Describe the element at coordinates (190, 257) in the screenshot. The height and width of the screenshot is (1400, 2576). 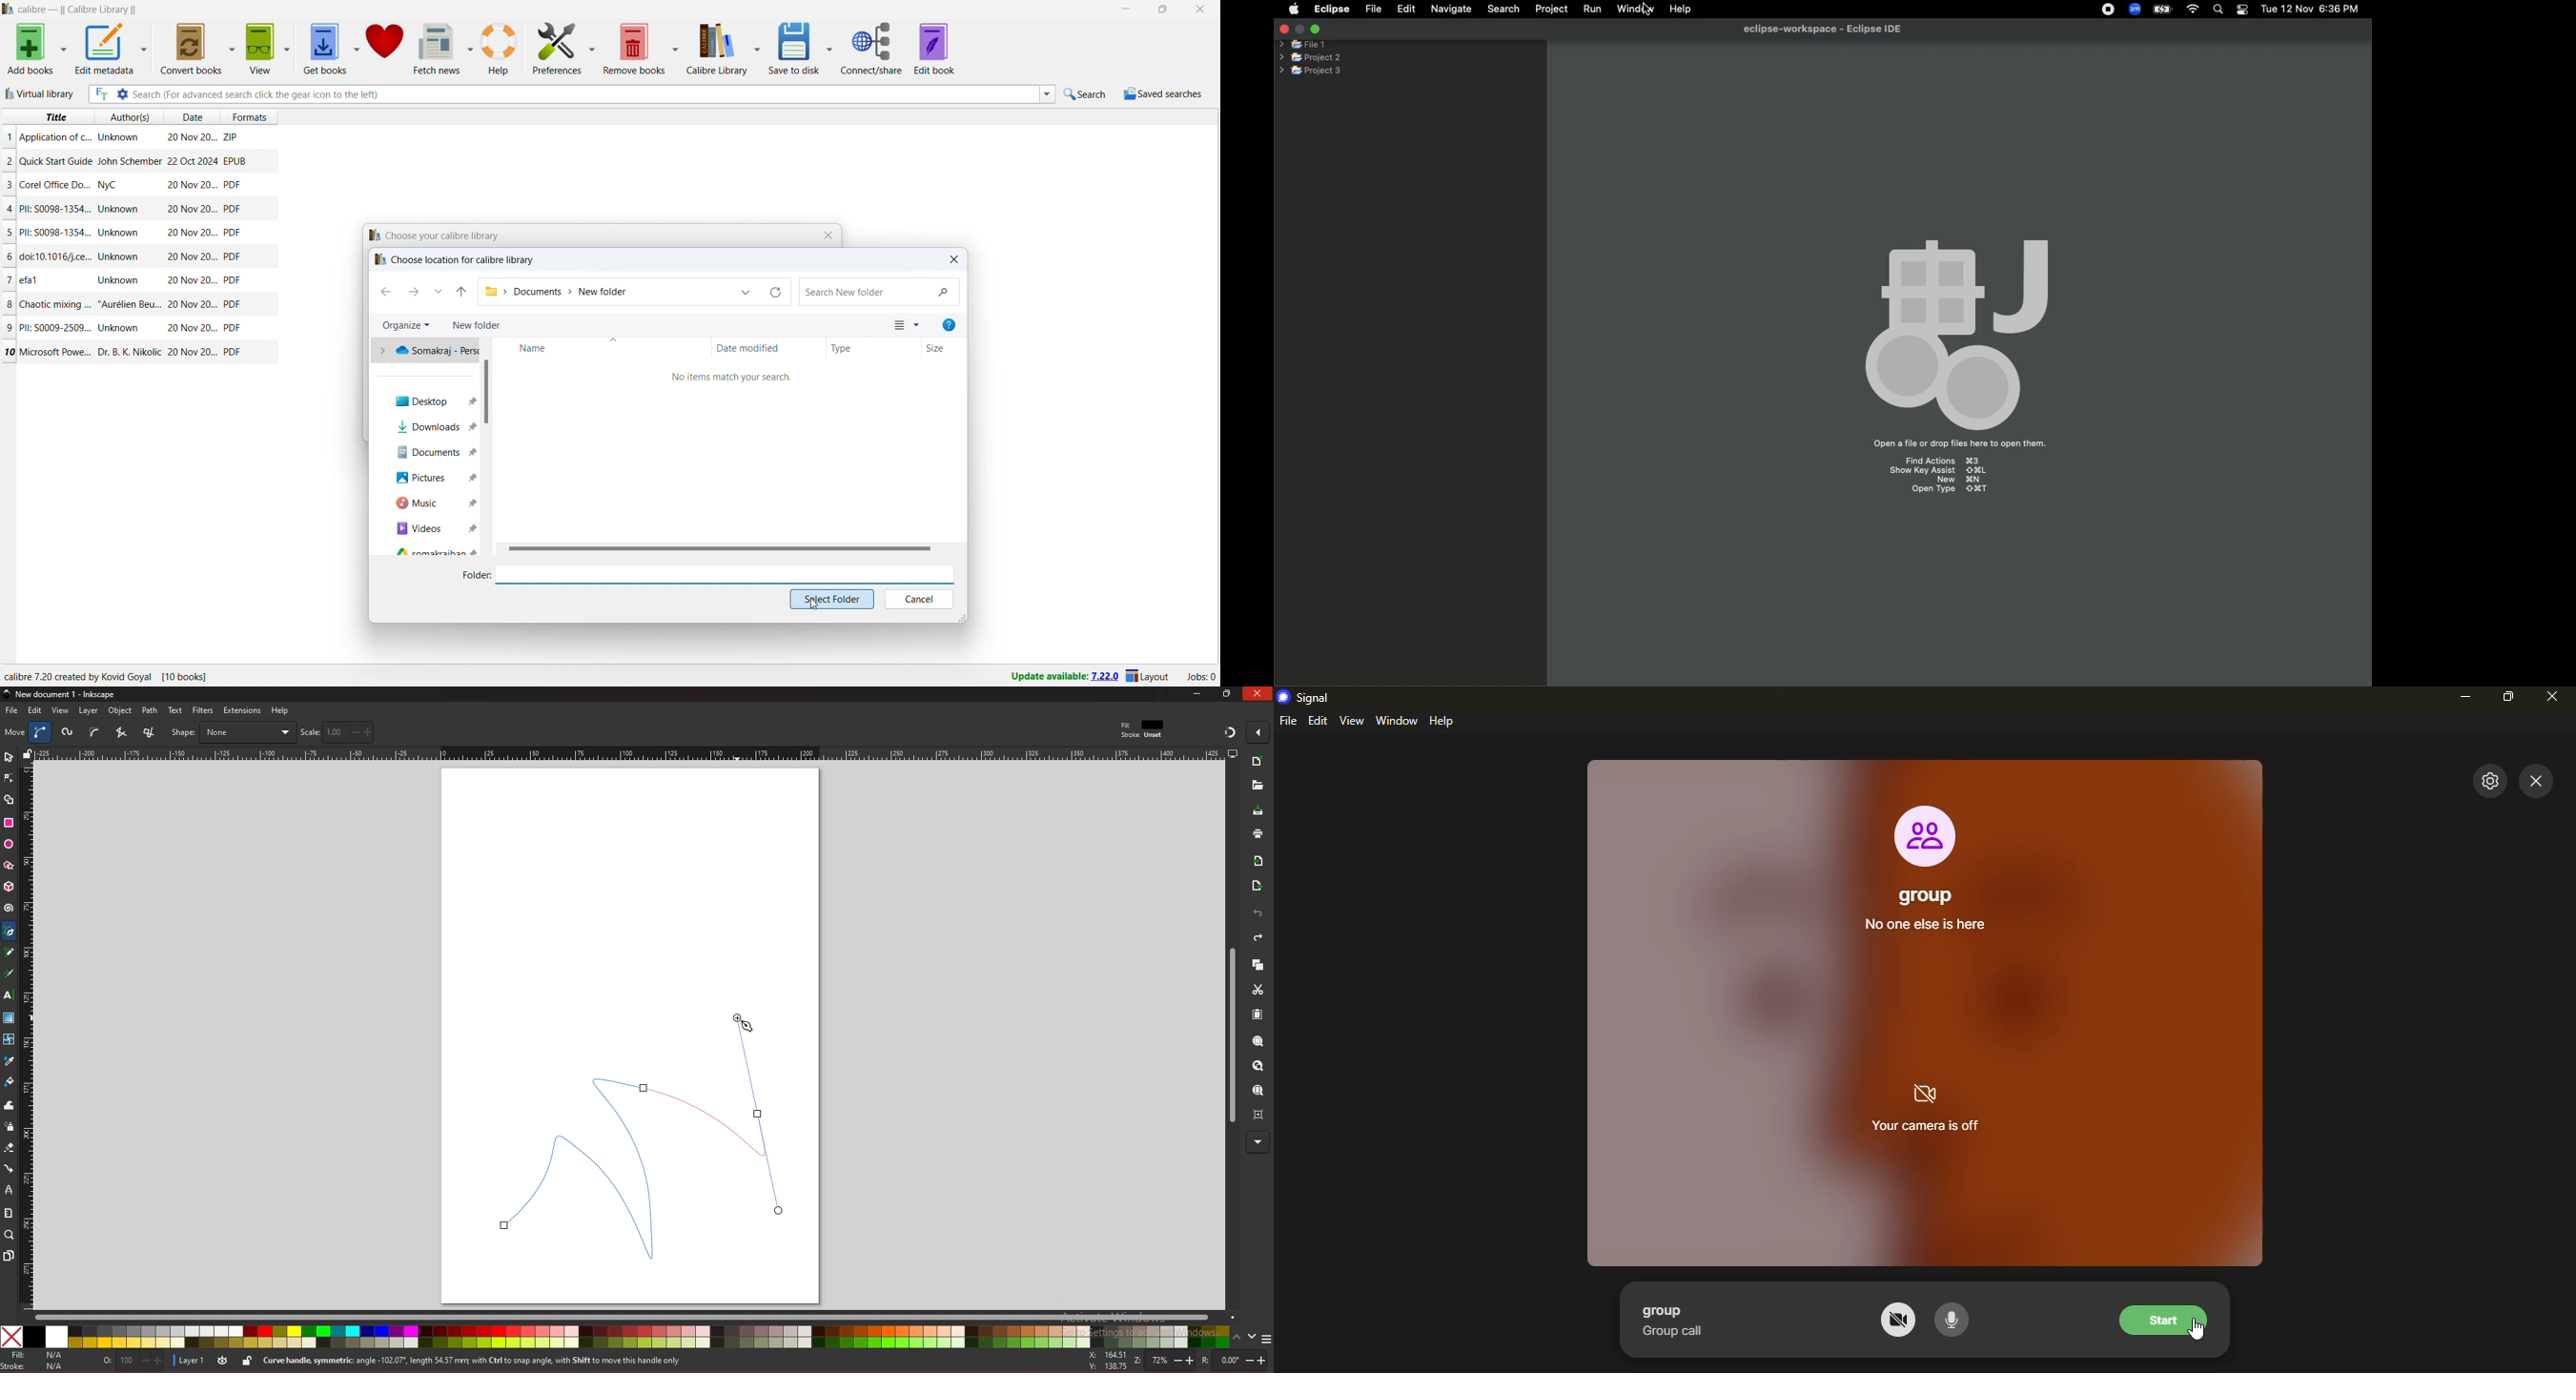
I see `Date` at that location.